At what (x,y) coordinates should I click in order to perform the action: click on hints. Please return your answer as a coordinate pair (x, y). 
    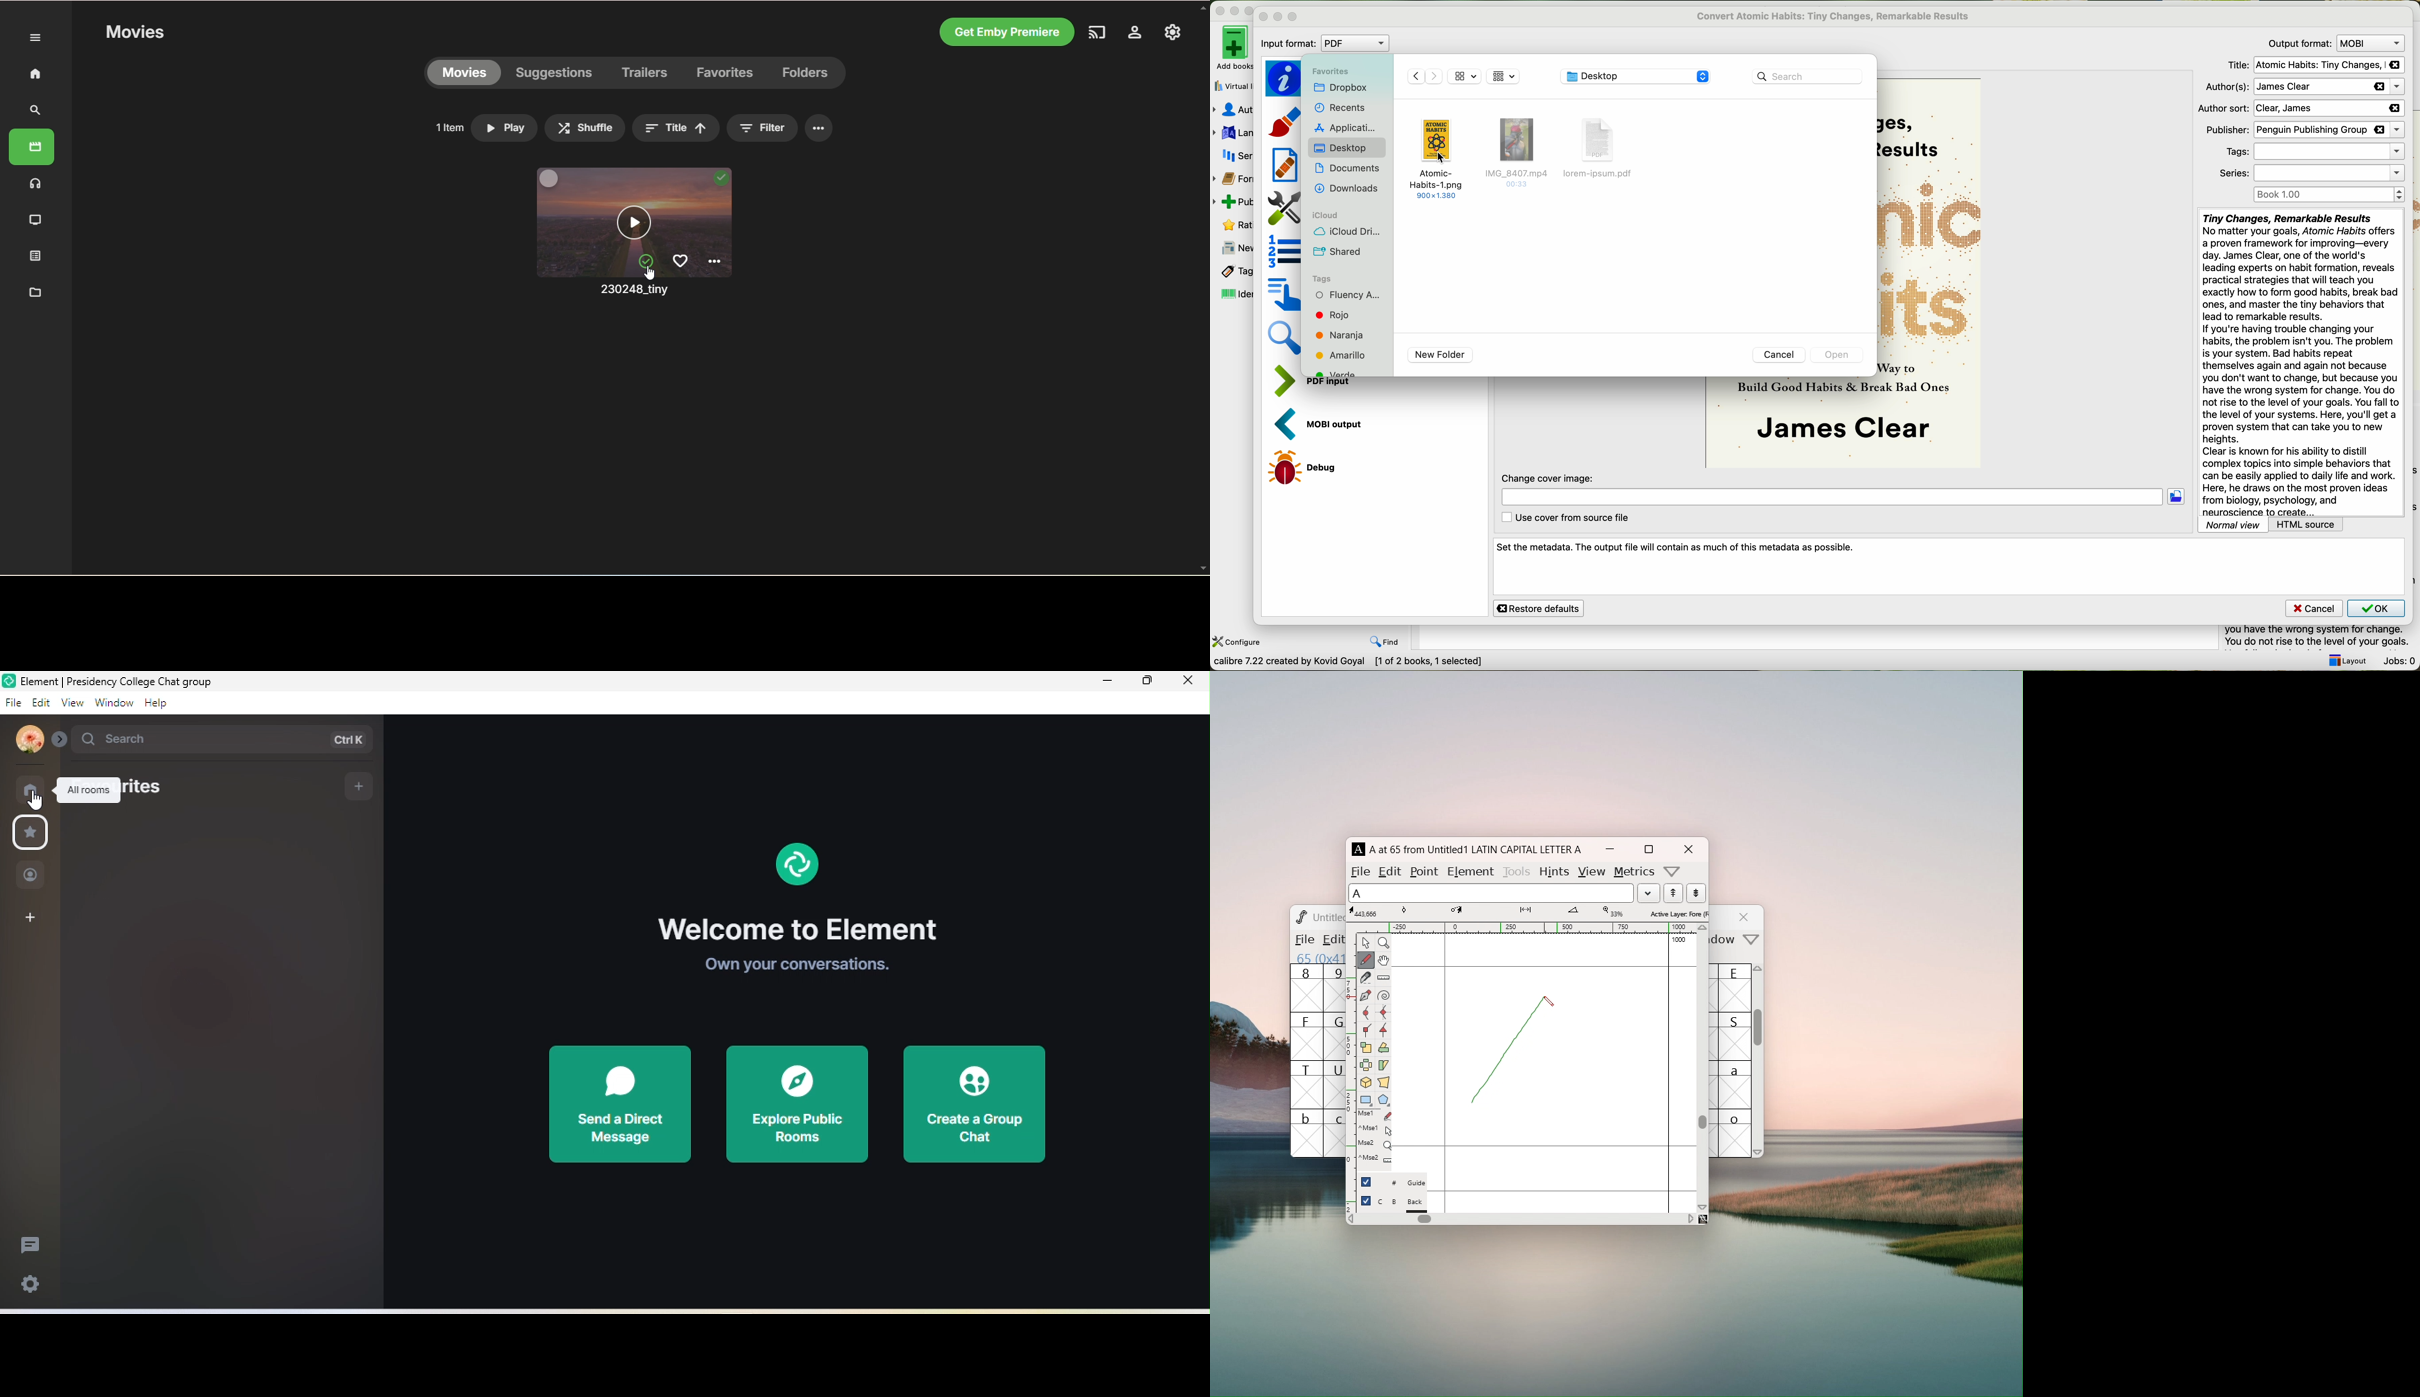
    Looking at the image, I should click on (1554, 871).